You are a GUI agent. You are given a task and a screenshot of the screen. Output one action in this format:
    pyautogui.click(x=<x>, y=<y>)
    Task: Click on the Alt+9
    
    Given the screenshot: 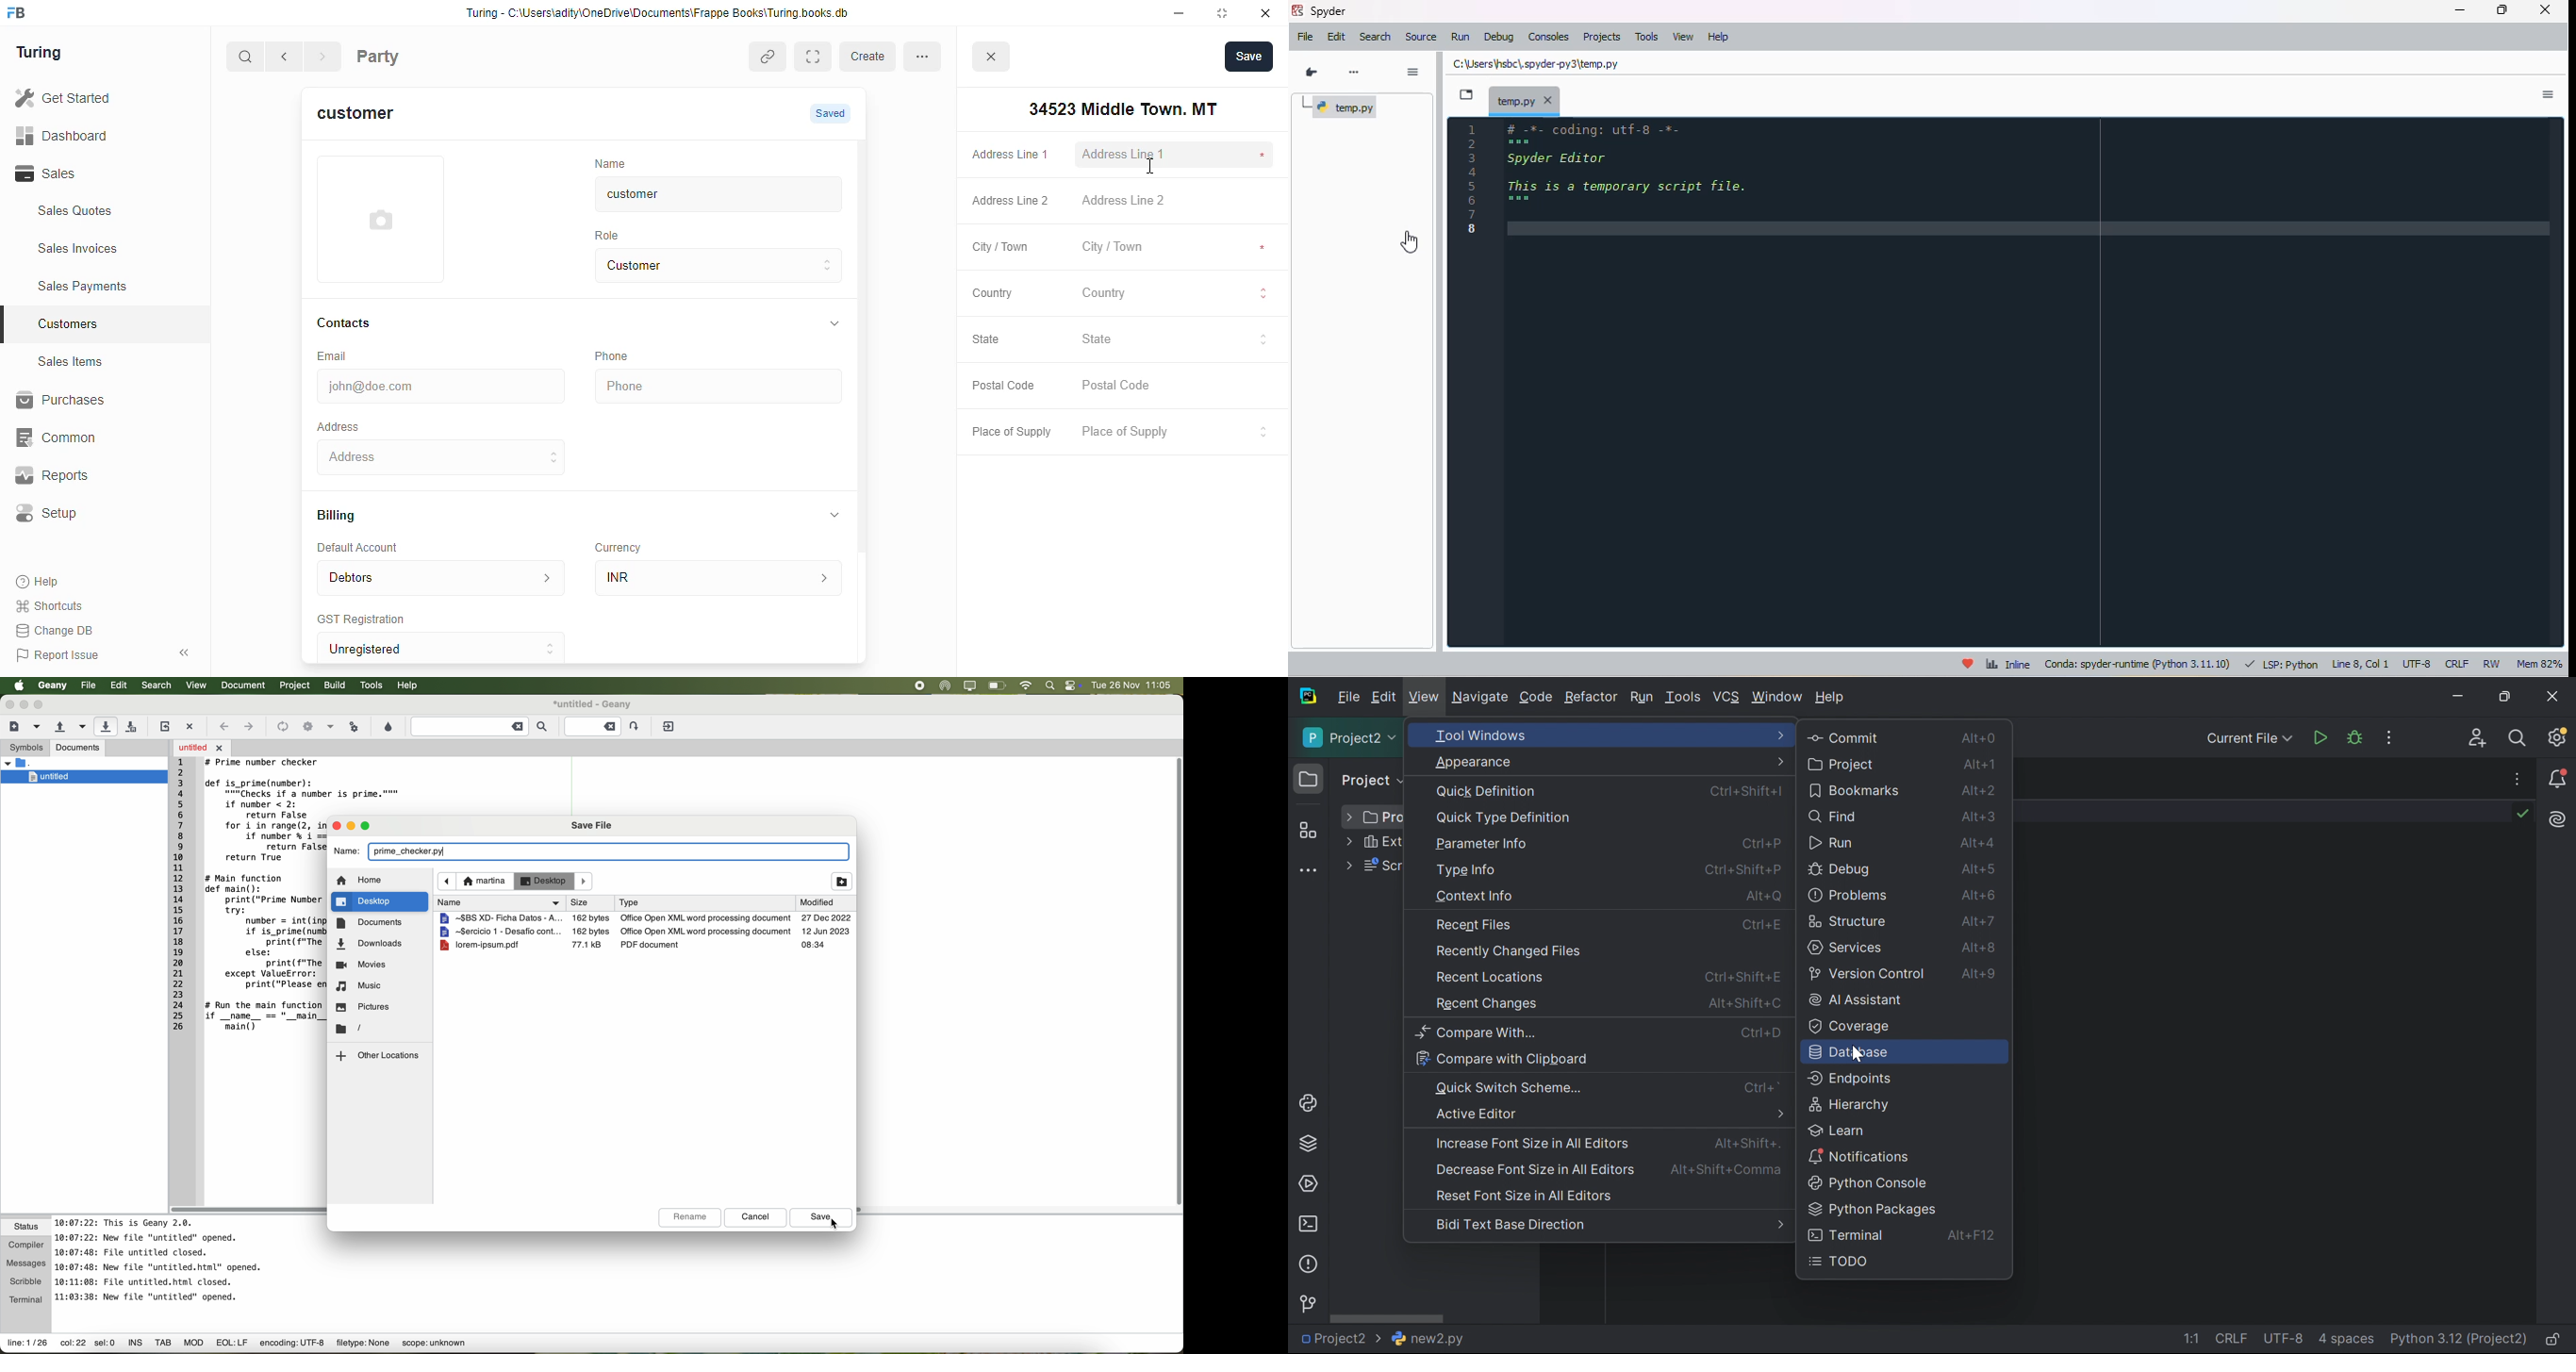 What is the action you would take?
    pyautogui.click(x=1977, y=972)
    